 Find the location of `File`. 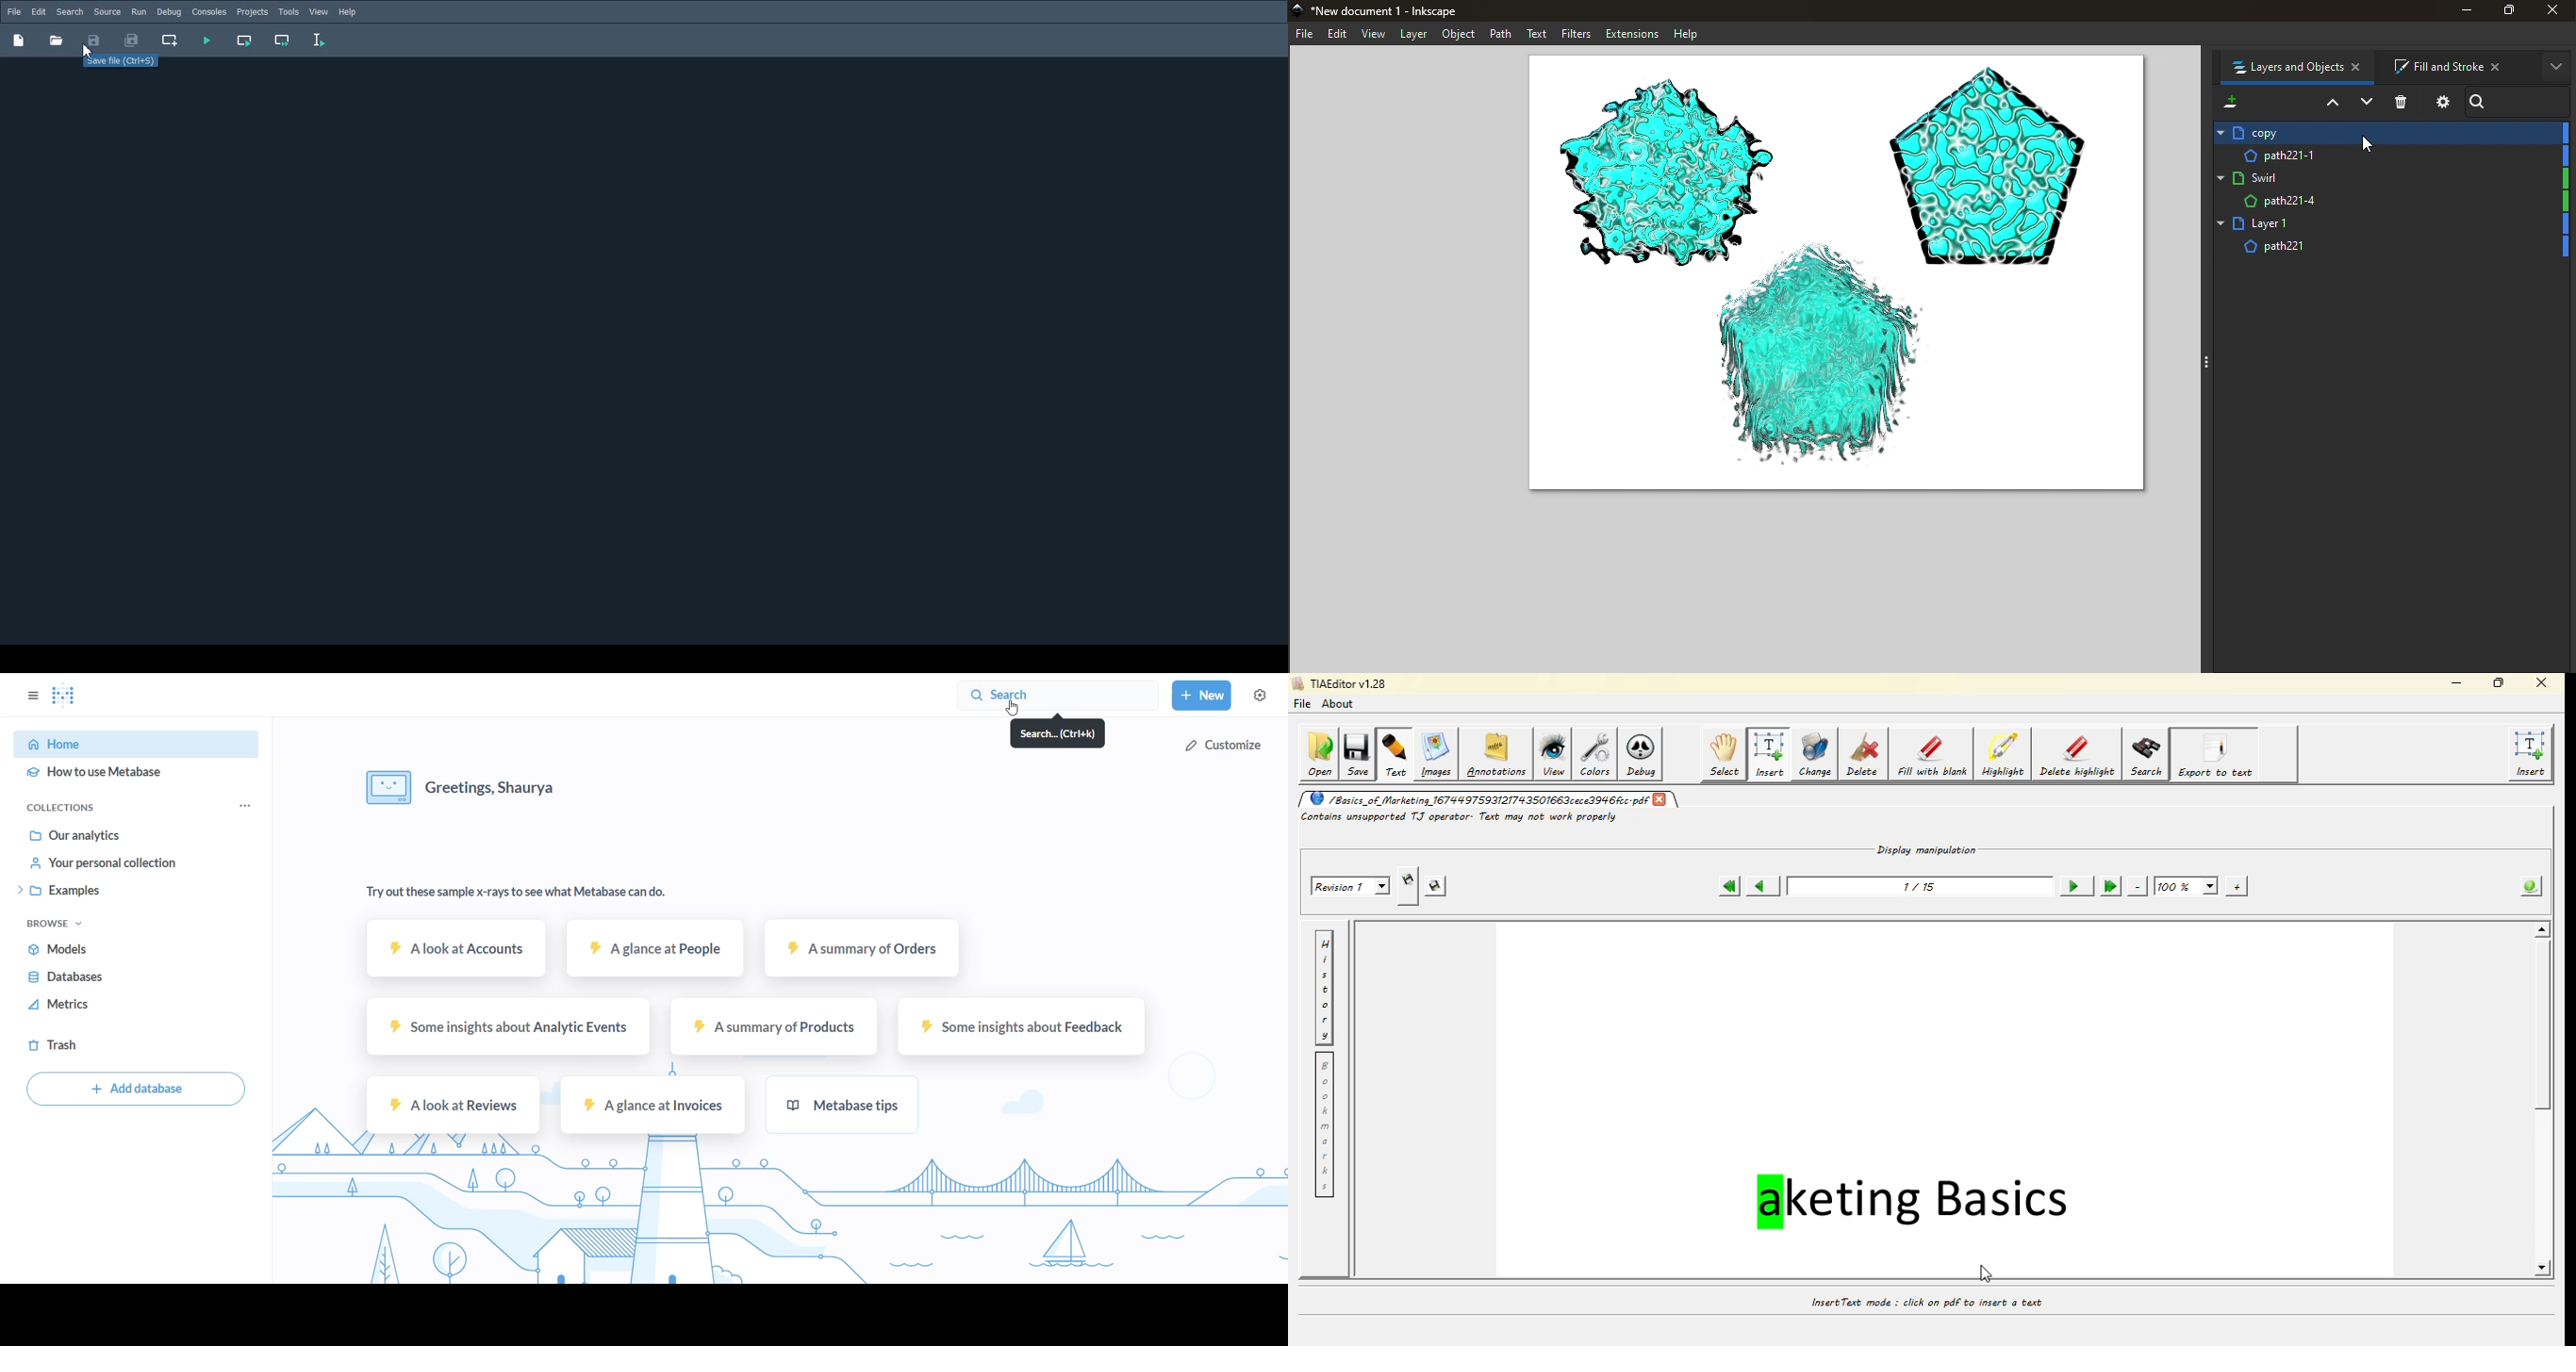

File is located at coordinates (14, 11).